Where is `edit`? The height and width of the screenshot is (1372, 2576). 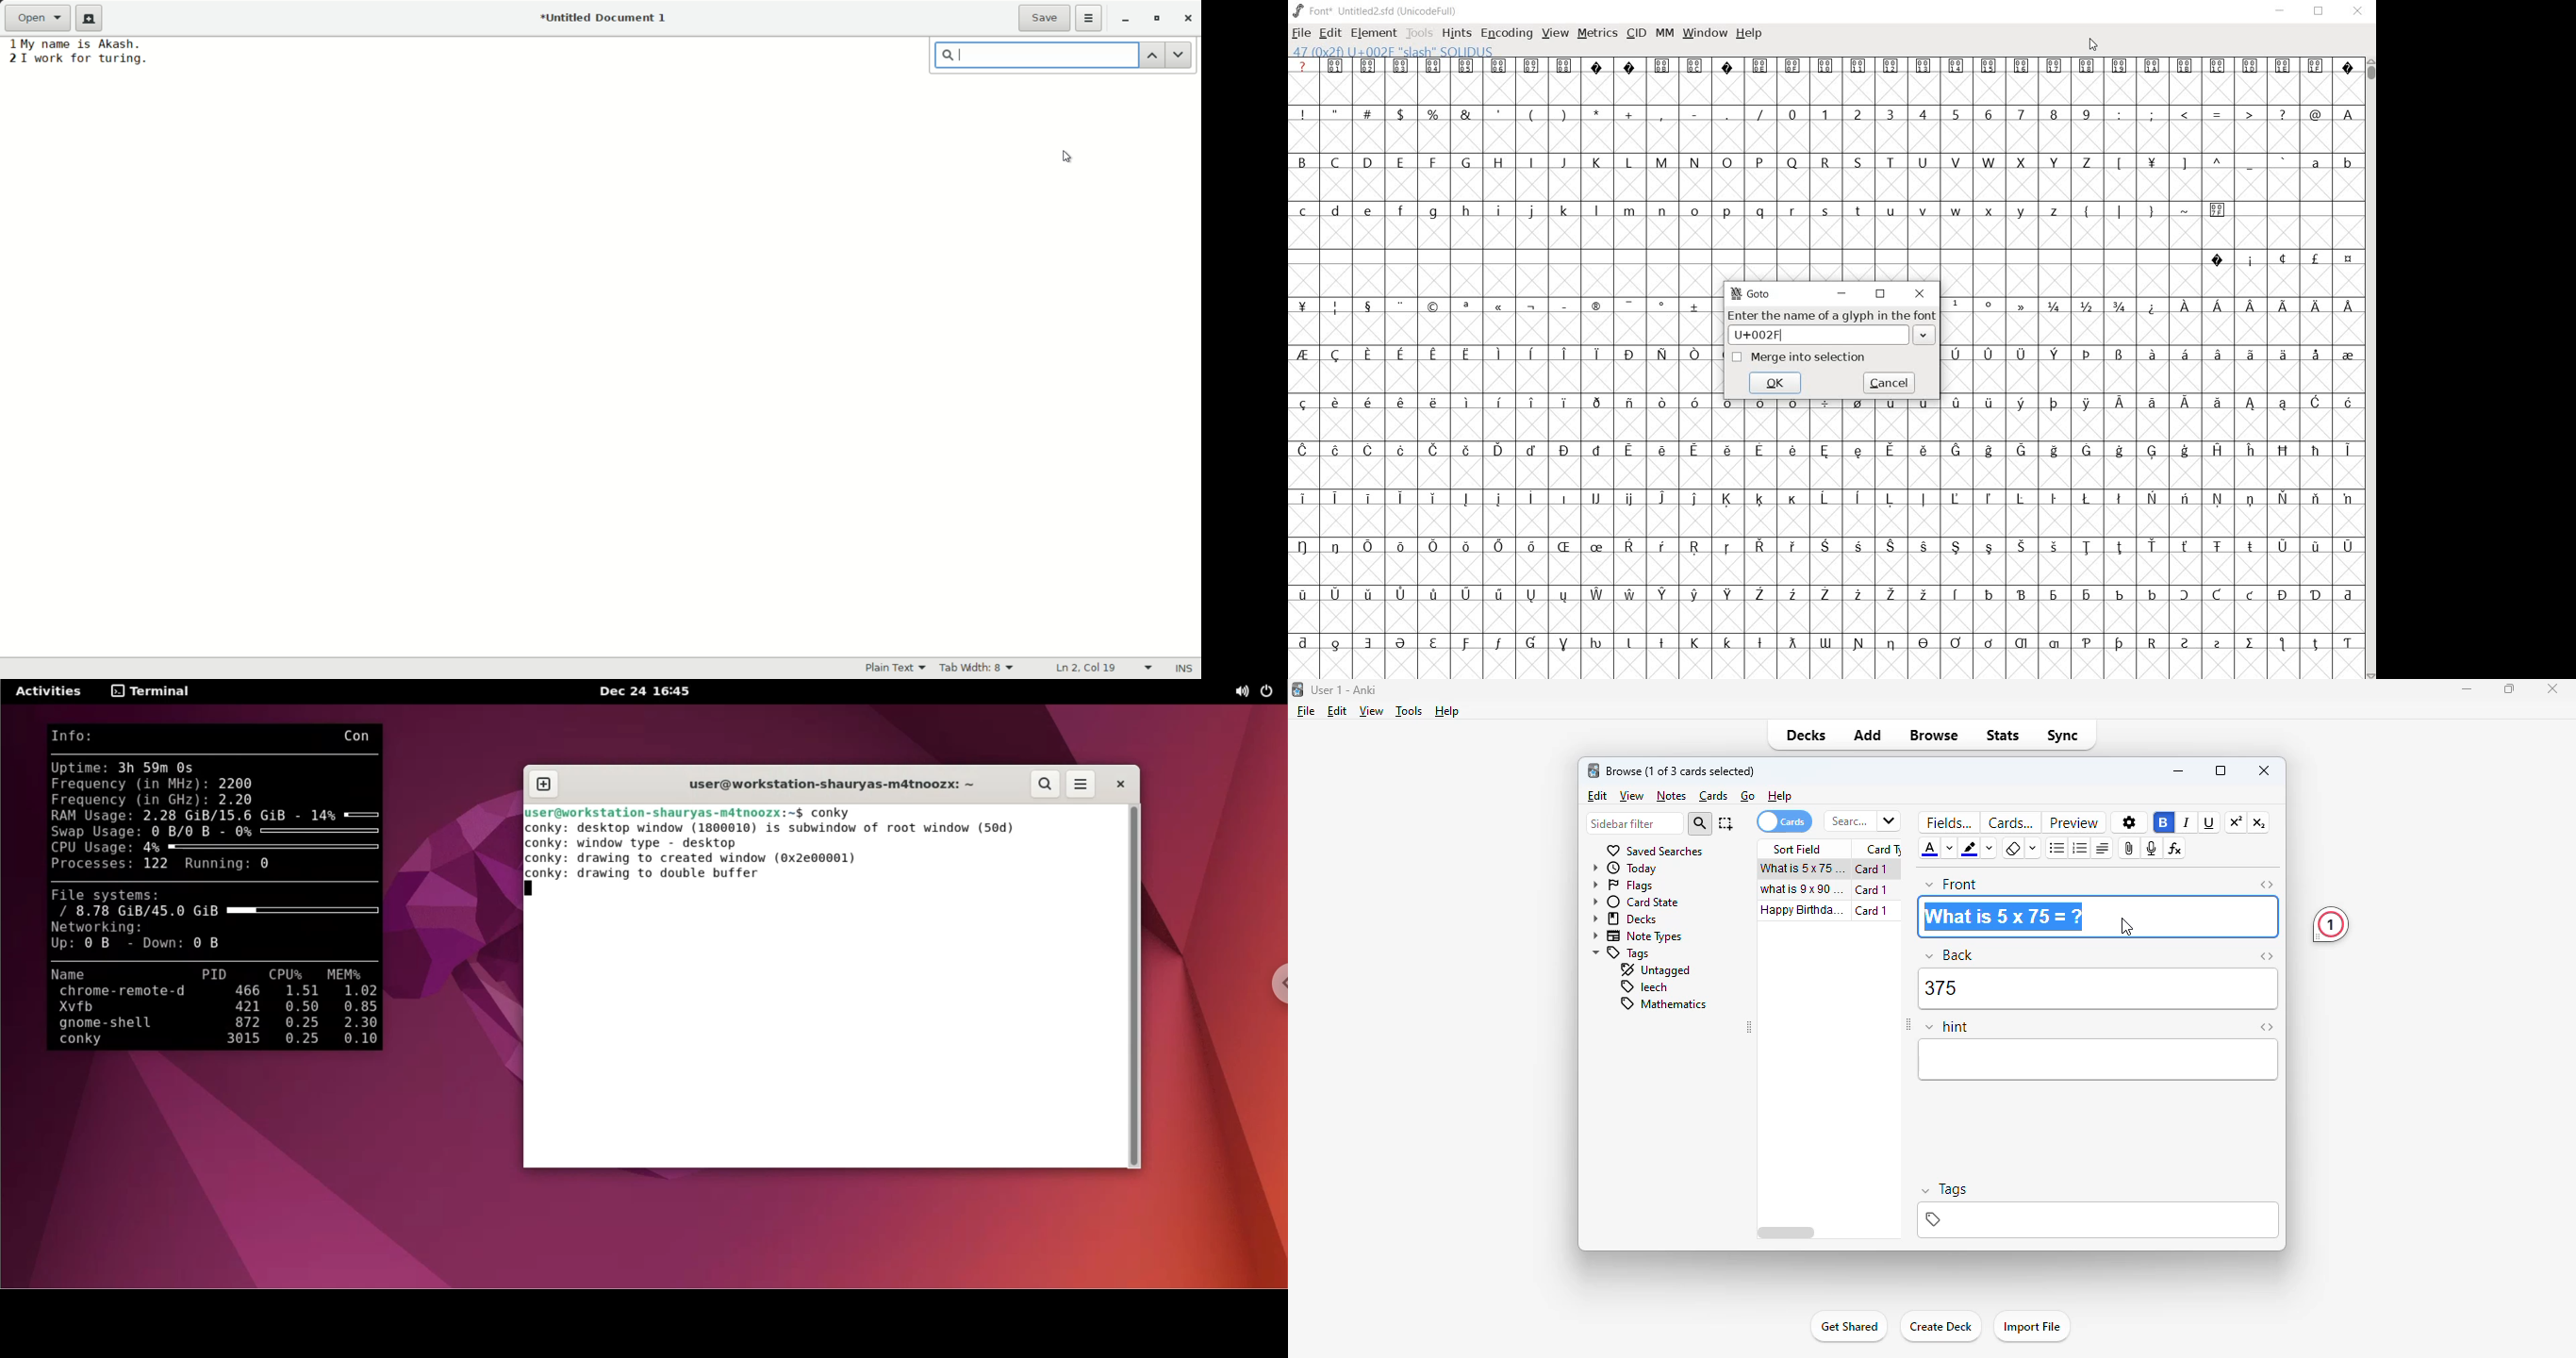
edit is located at coordinates (1338, 712).